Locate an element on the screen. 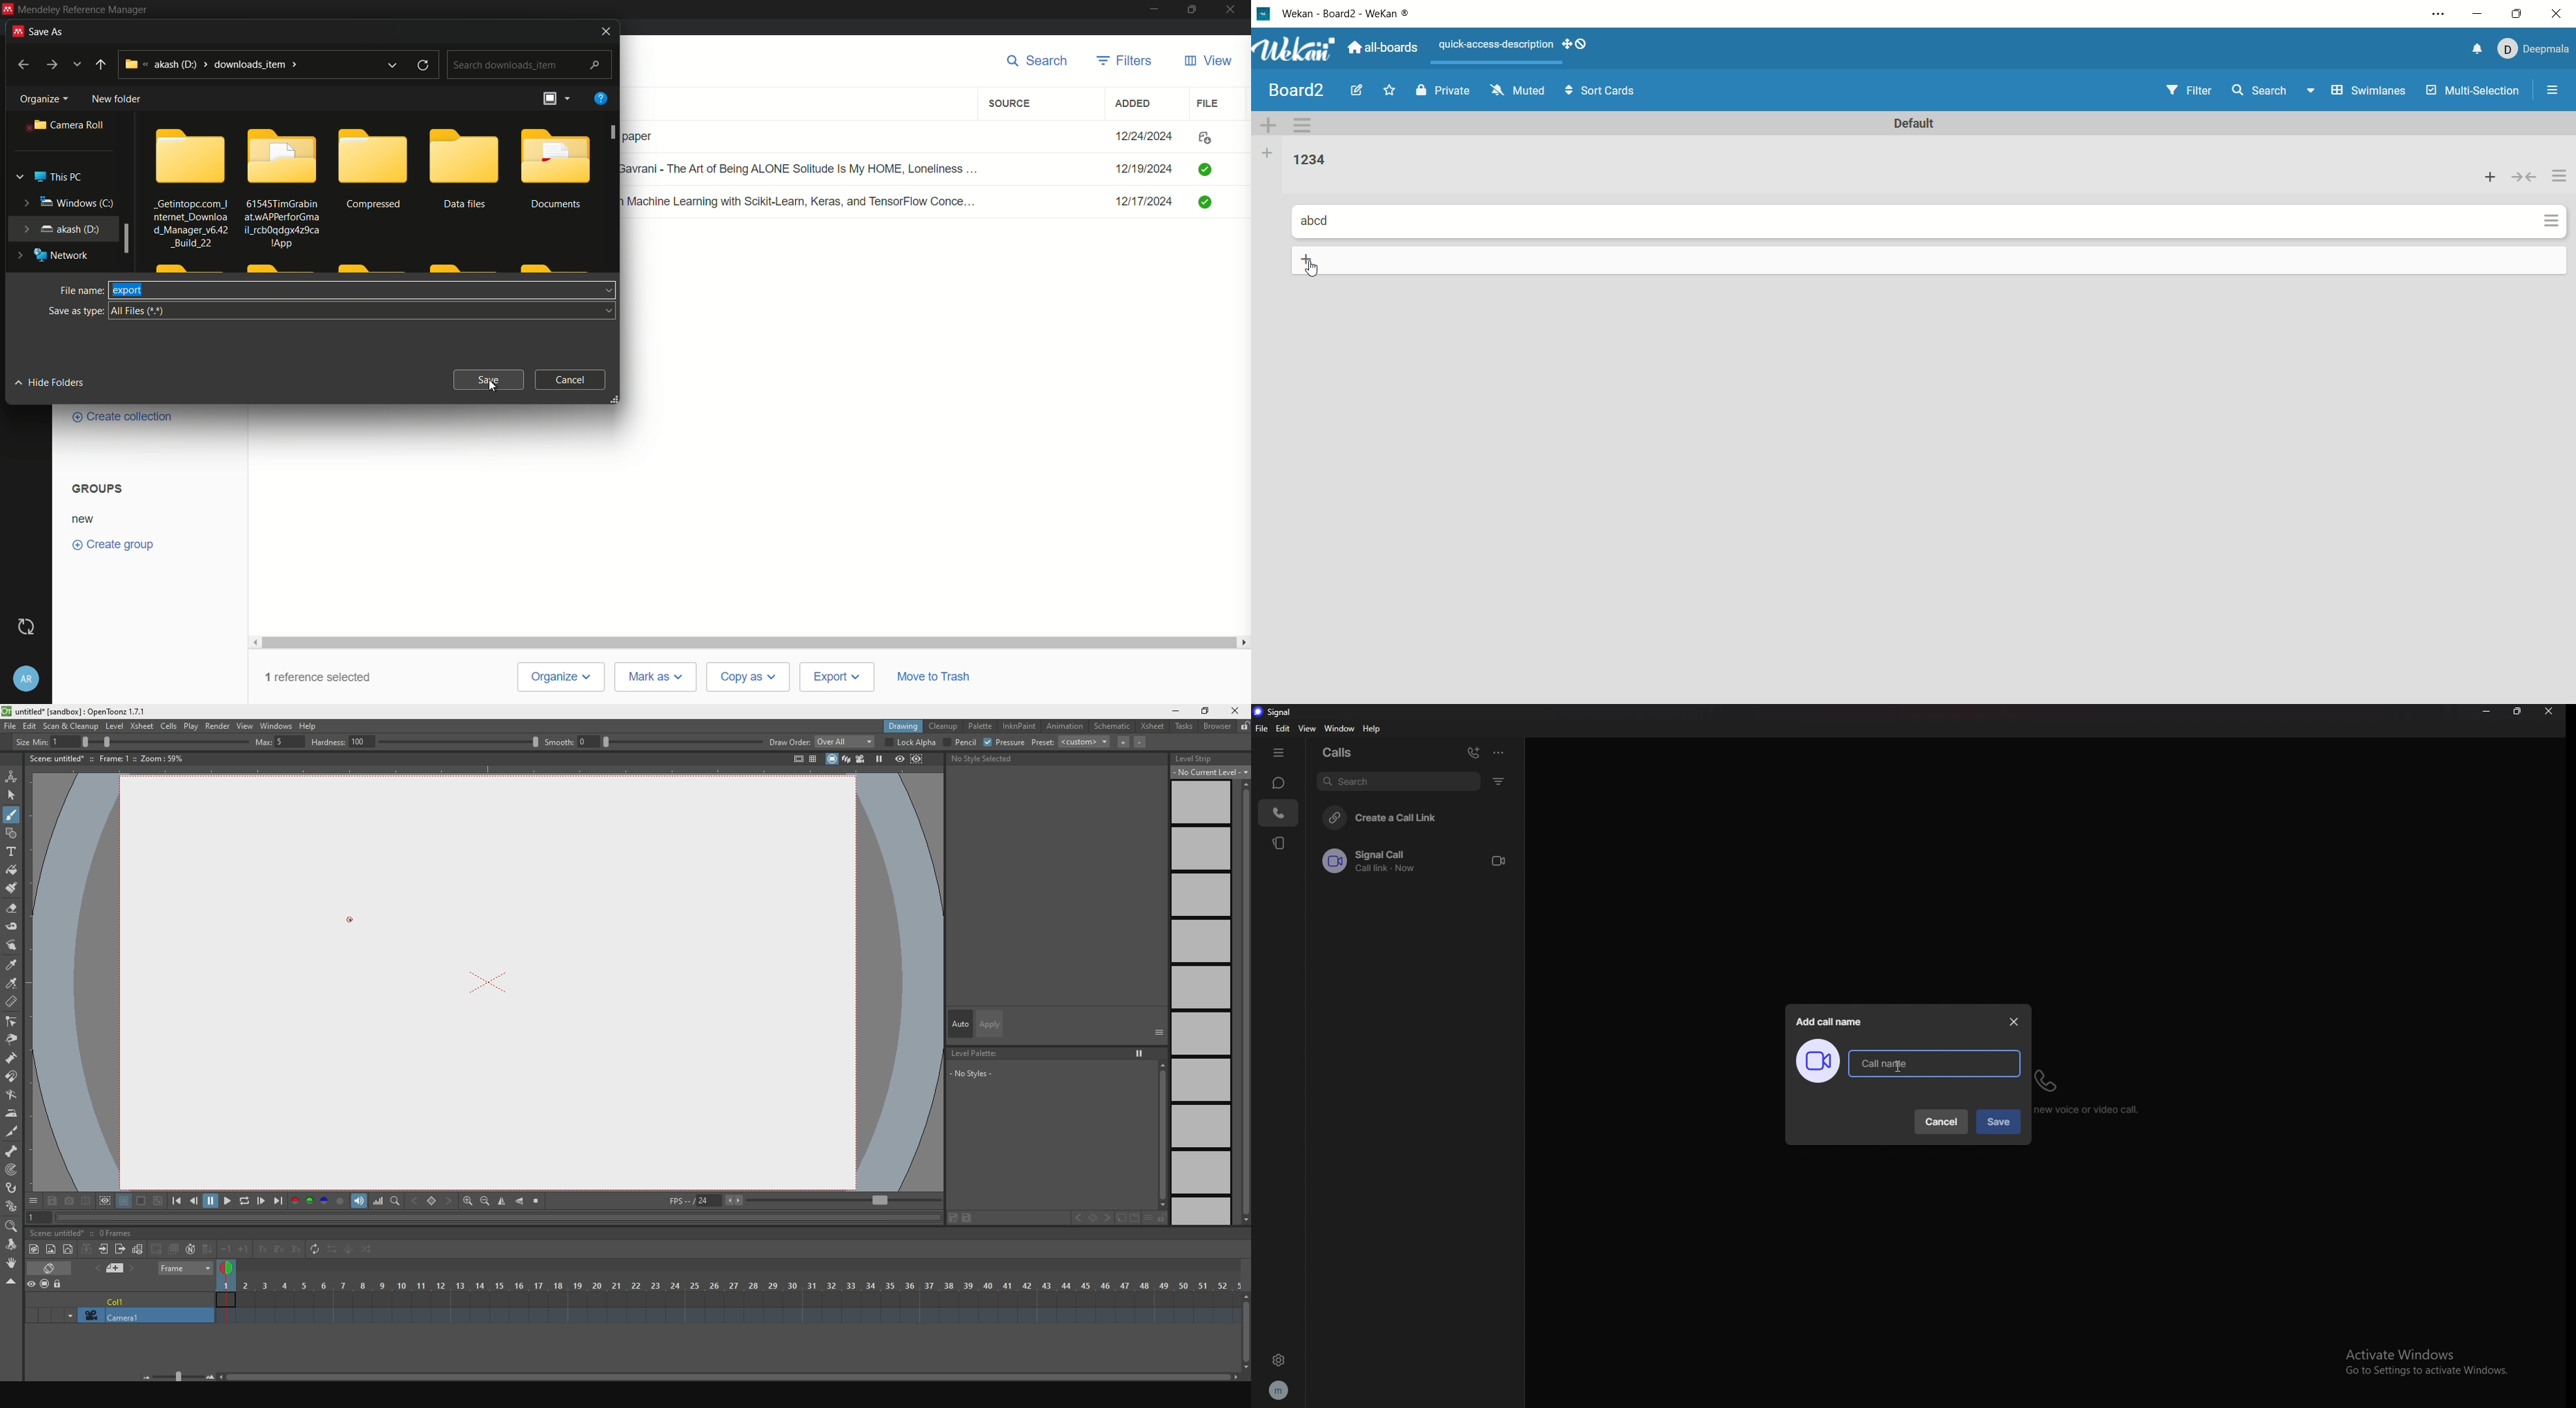 Image resolution: width=2576 pixels, height=1428 pixels. forward is located at coordinates (51, 65).